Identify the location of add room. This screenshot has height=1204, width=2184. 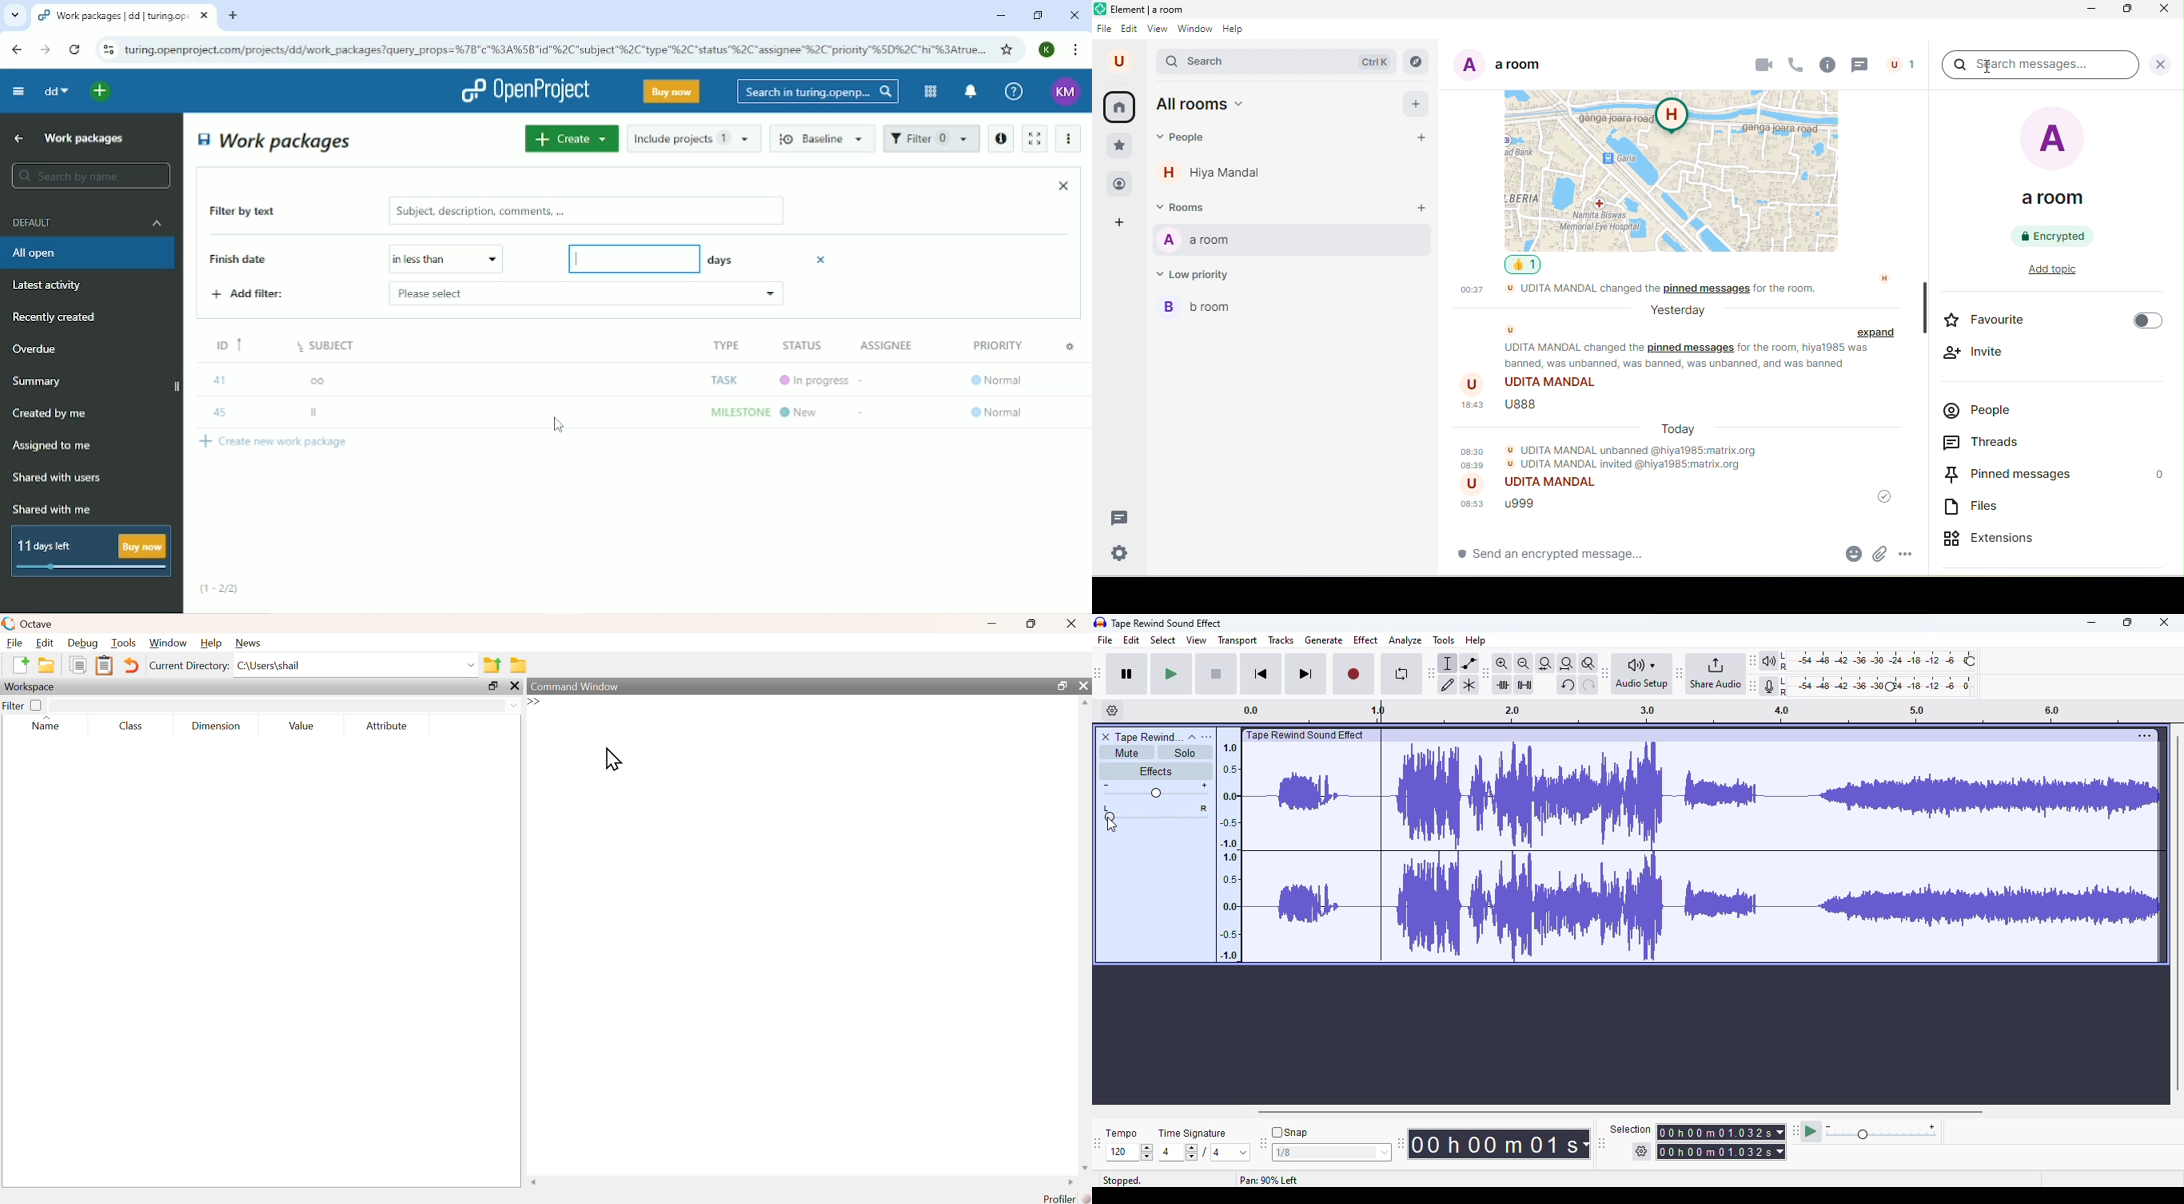
(1421, 209).